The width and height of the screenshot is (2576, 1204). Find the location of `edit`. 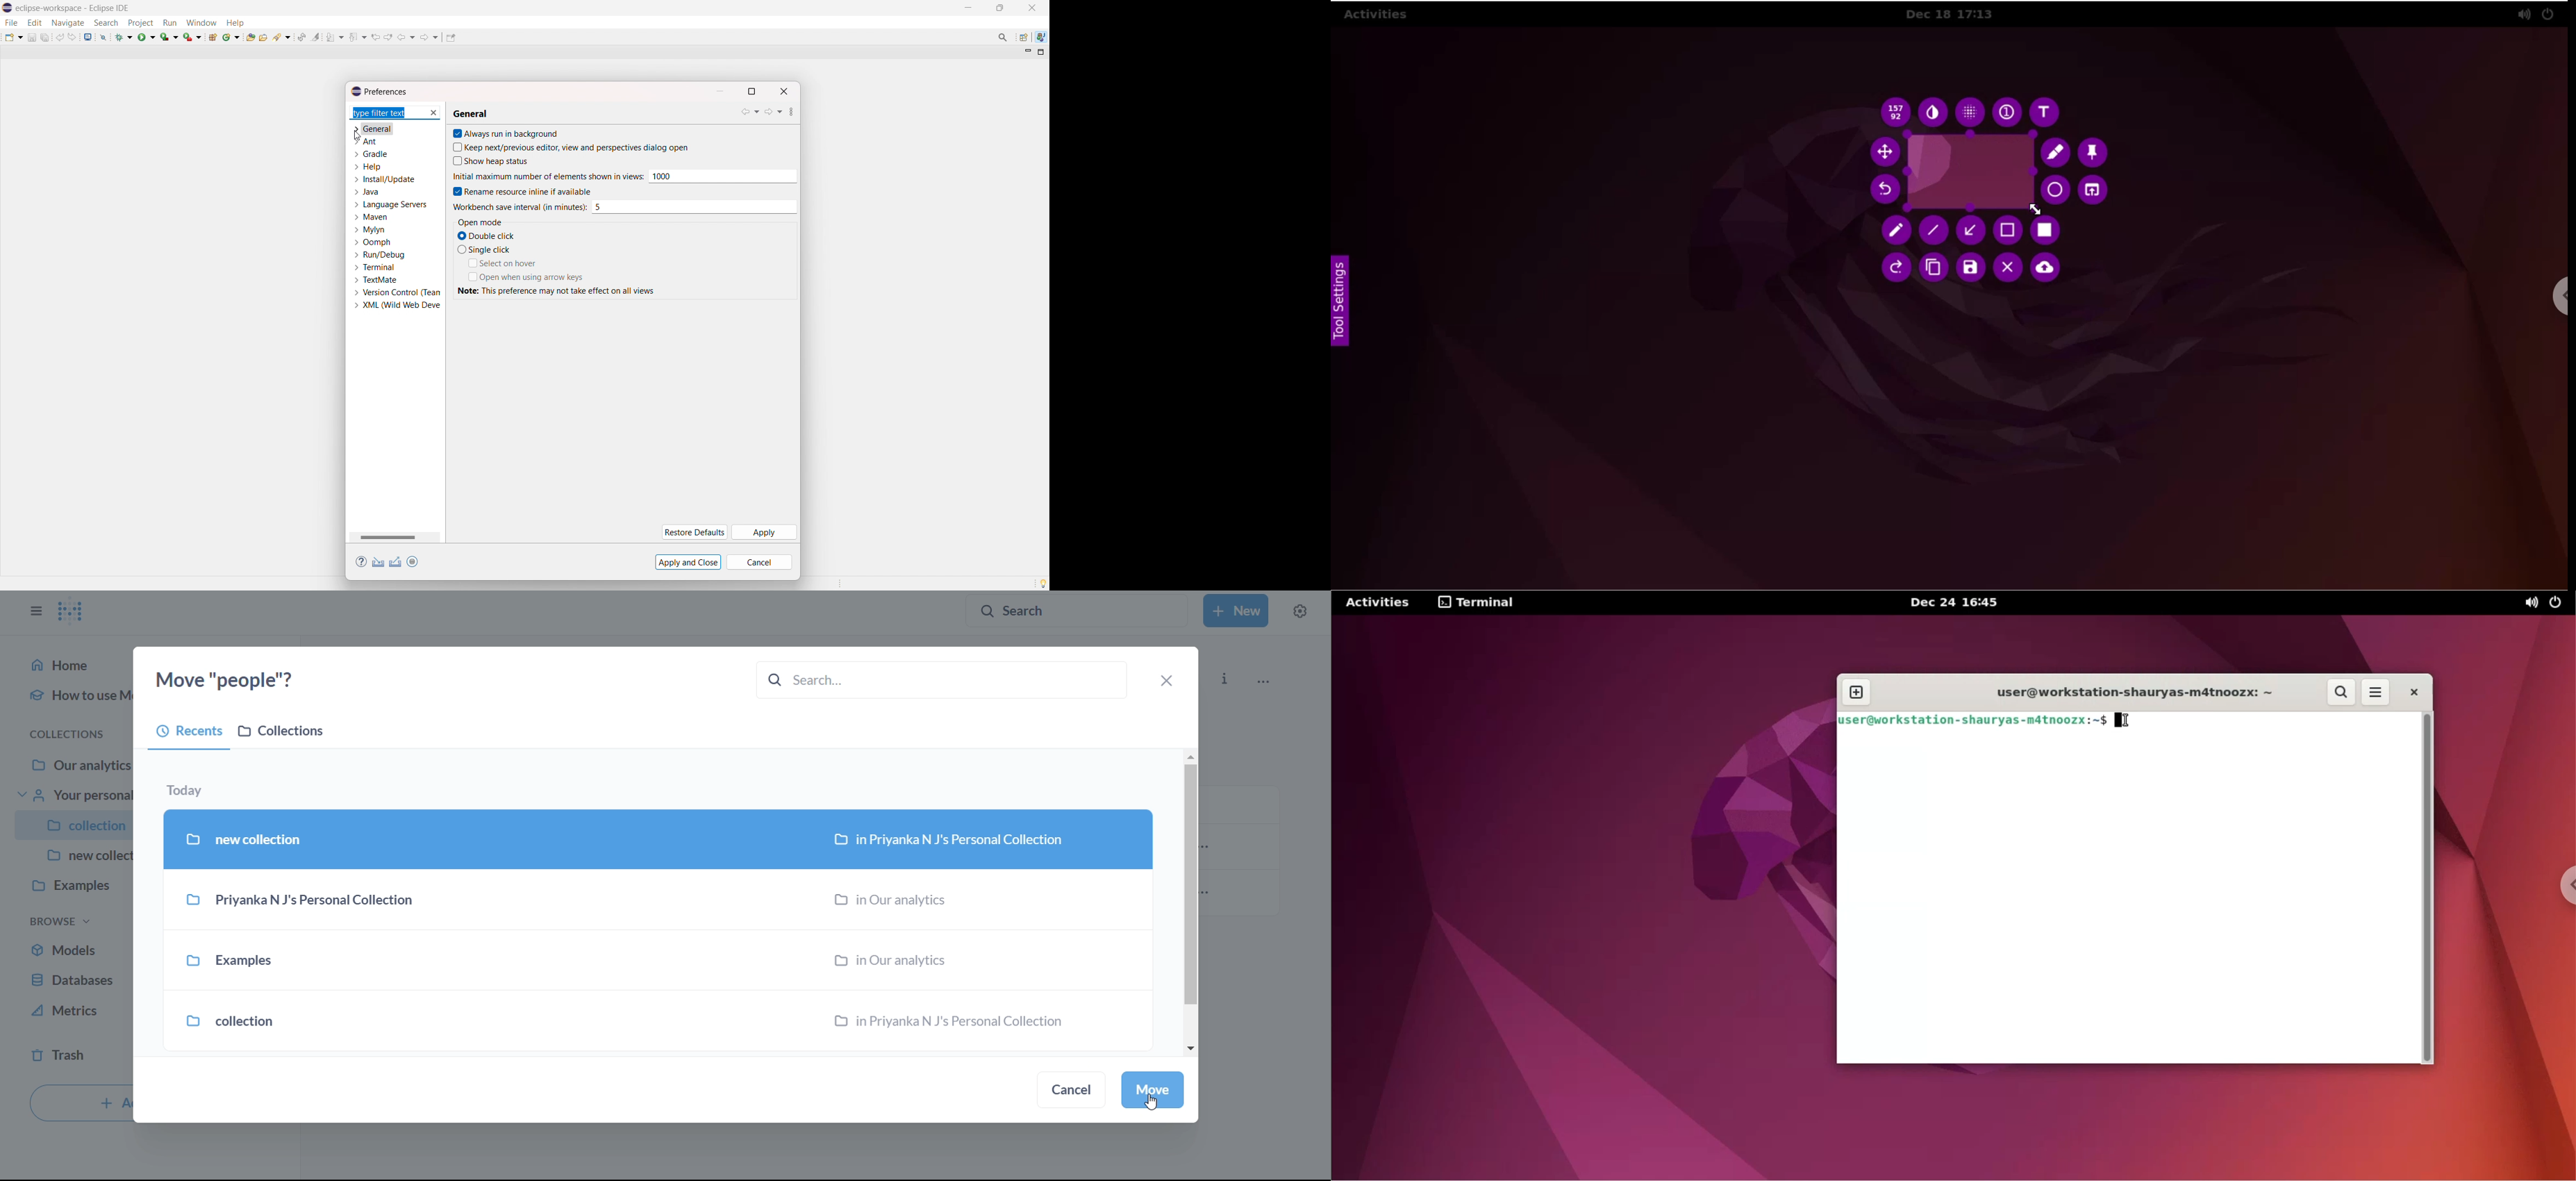

edit is located at coordinates (34, 23).